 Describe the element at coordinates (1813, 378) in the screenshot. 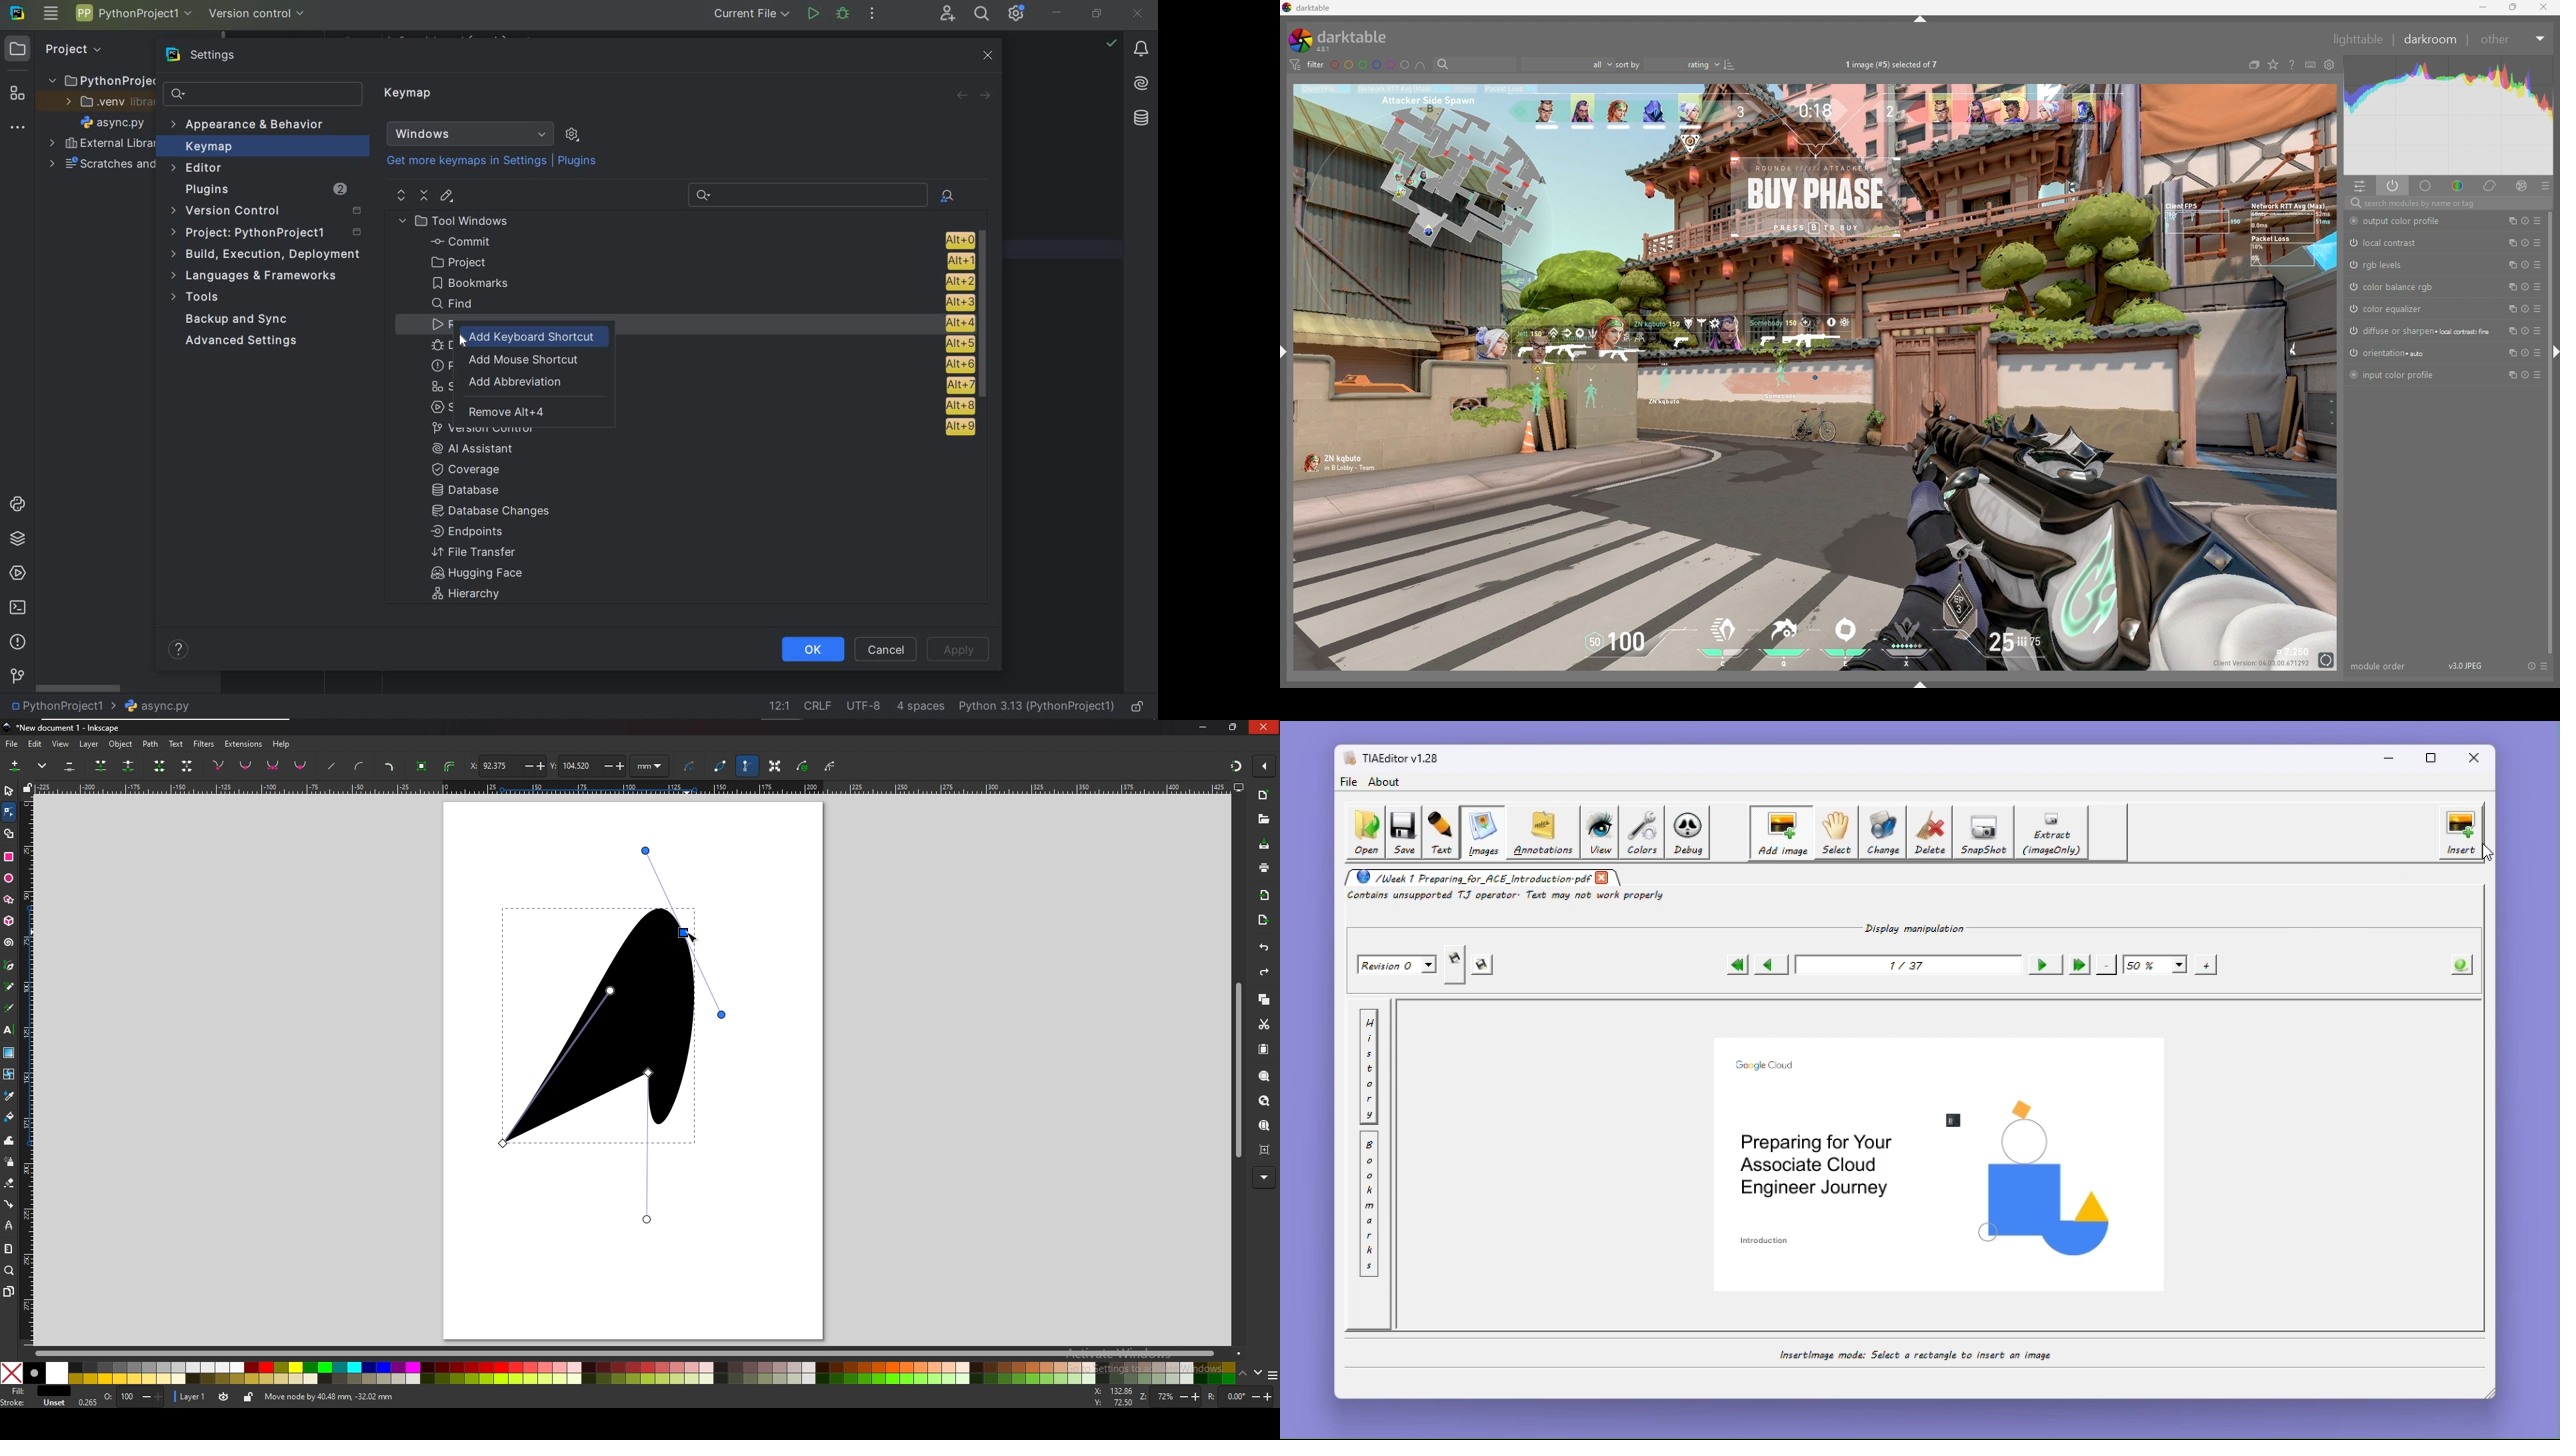

I see `photo` at that location.